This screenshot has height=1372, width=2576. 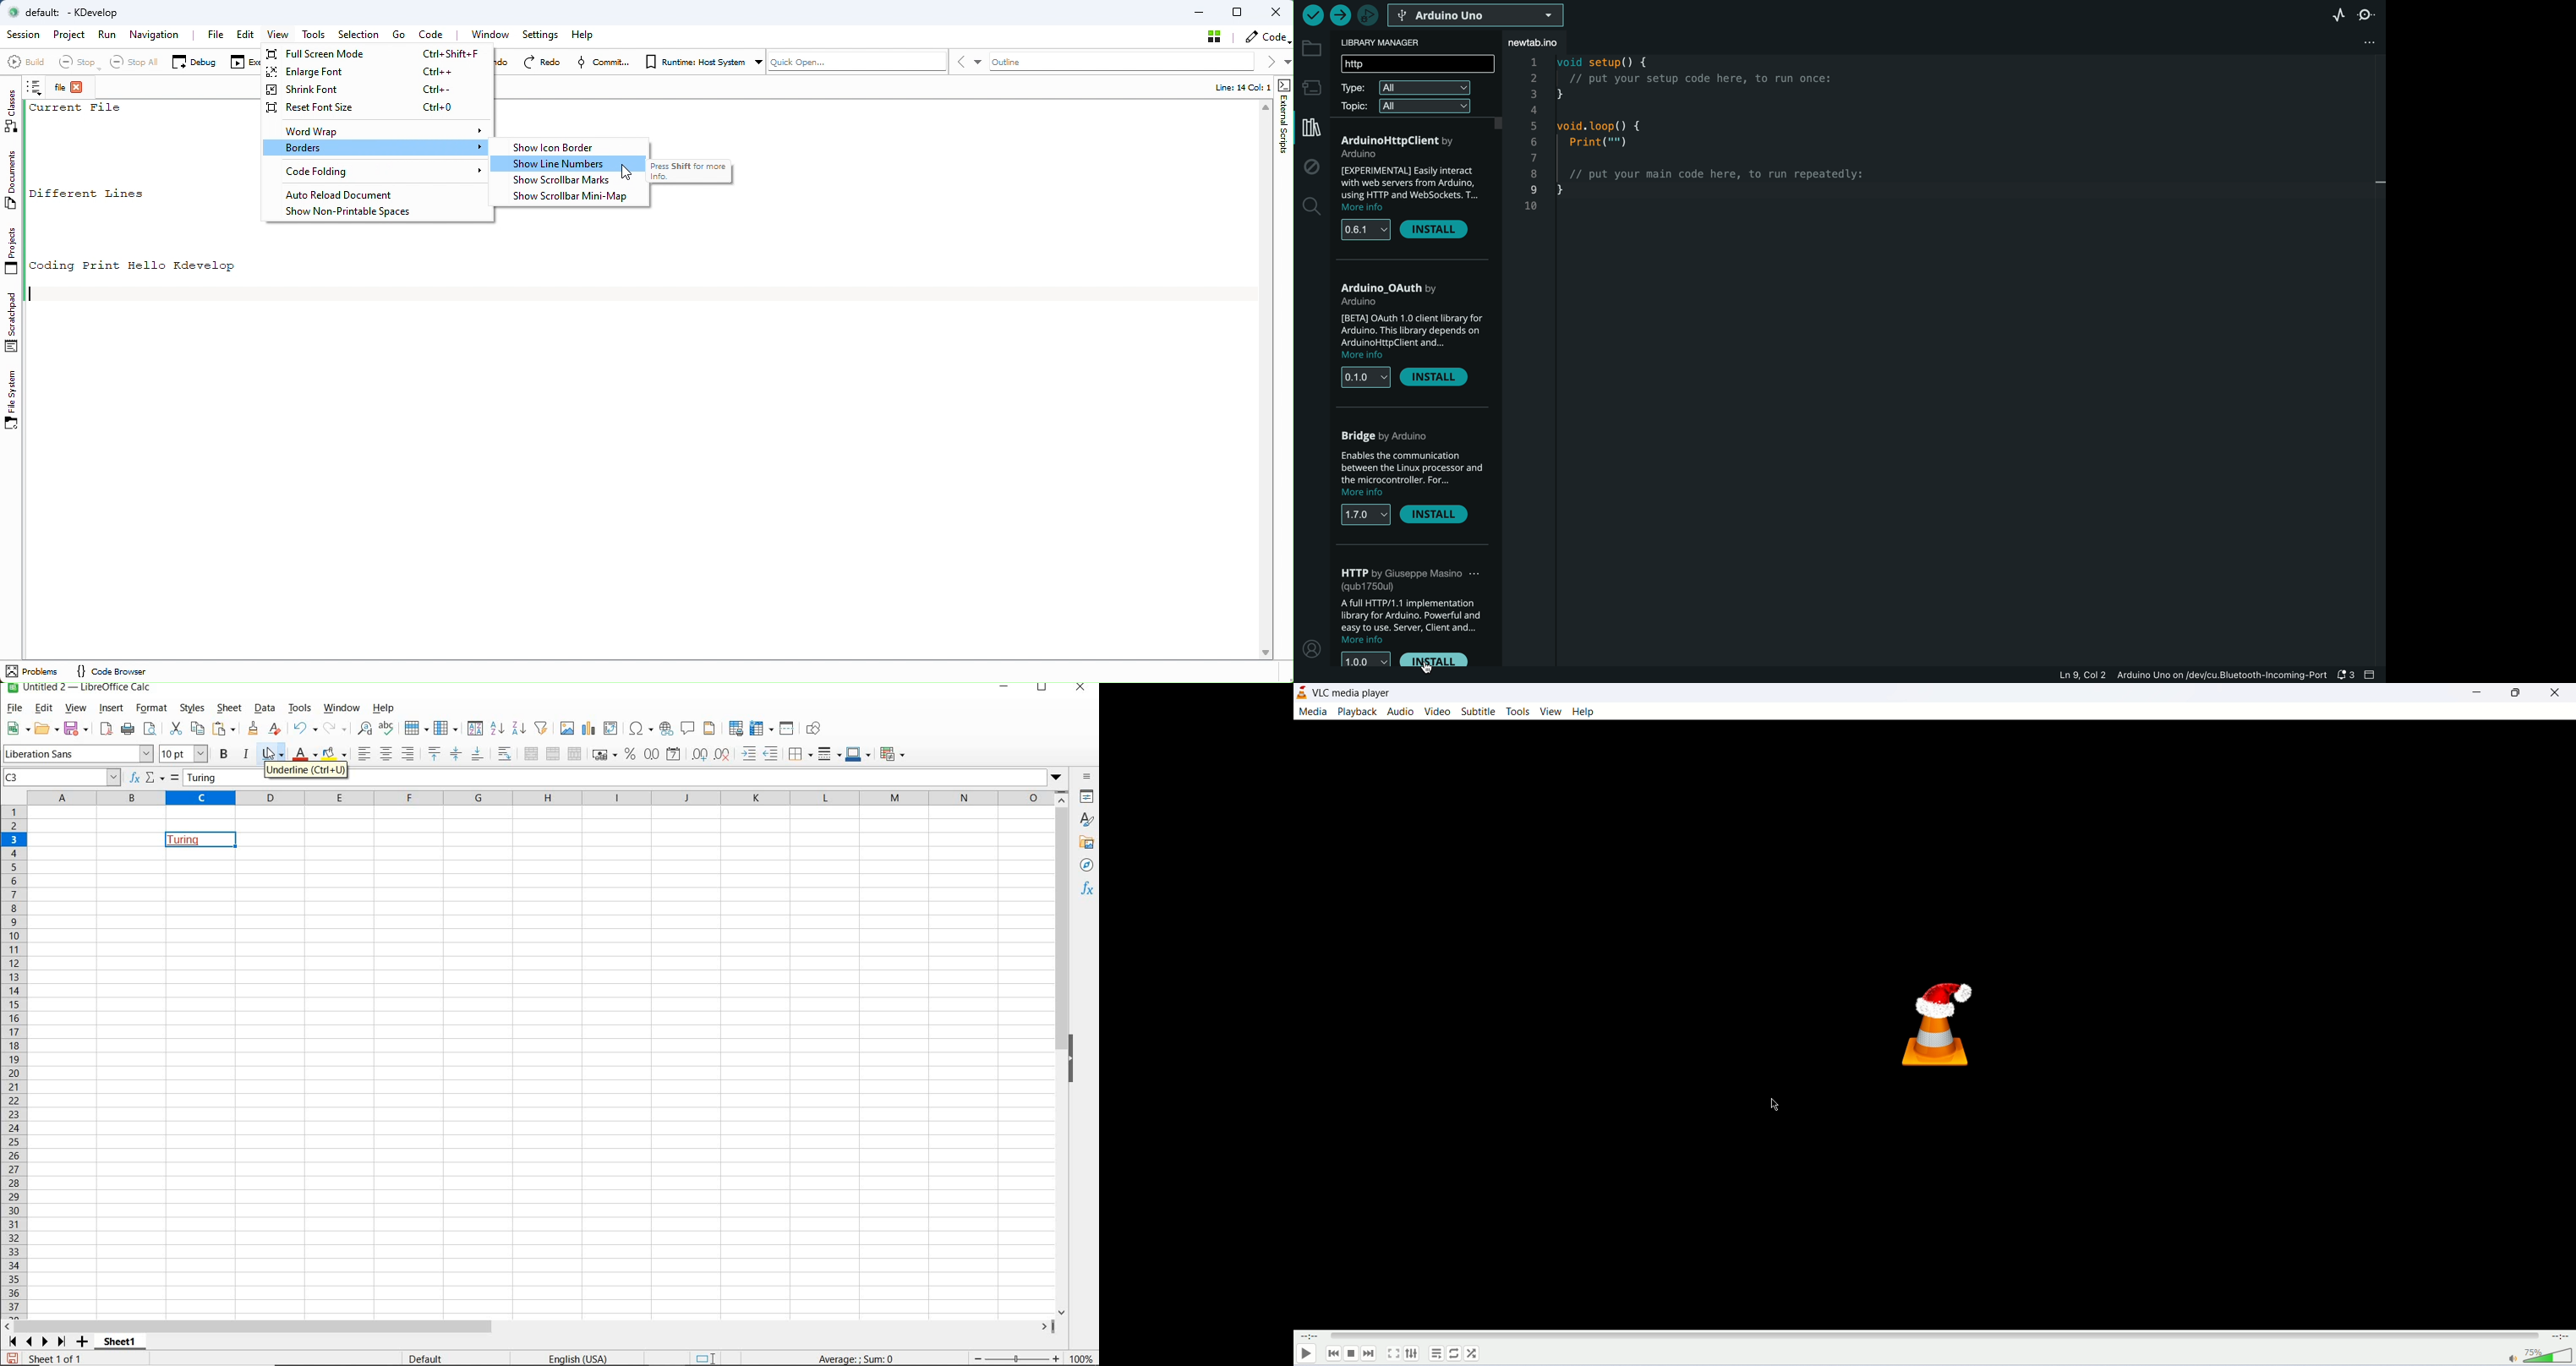 I want to click on progress bar, so click(x=1936, y=1335).